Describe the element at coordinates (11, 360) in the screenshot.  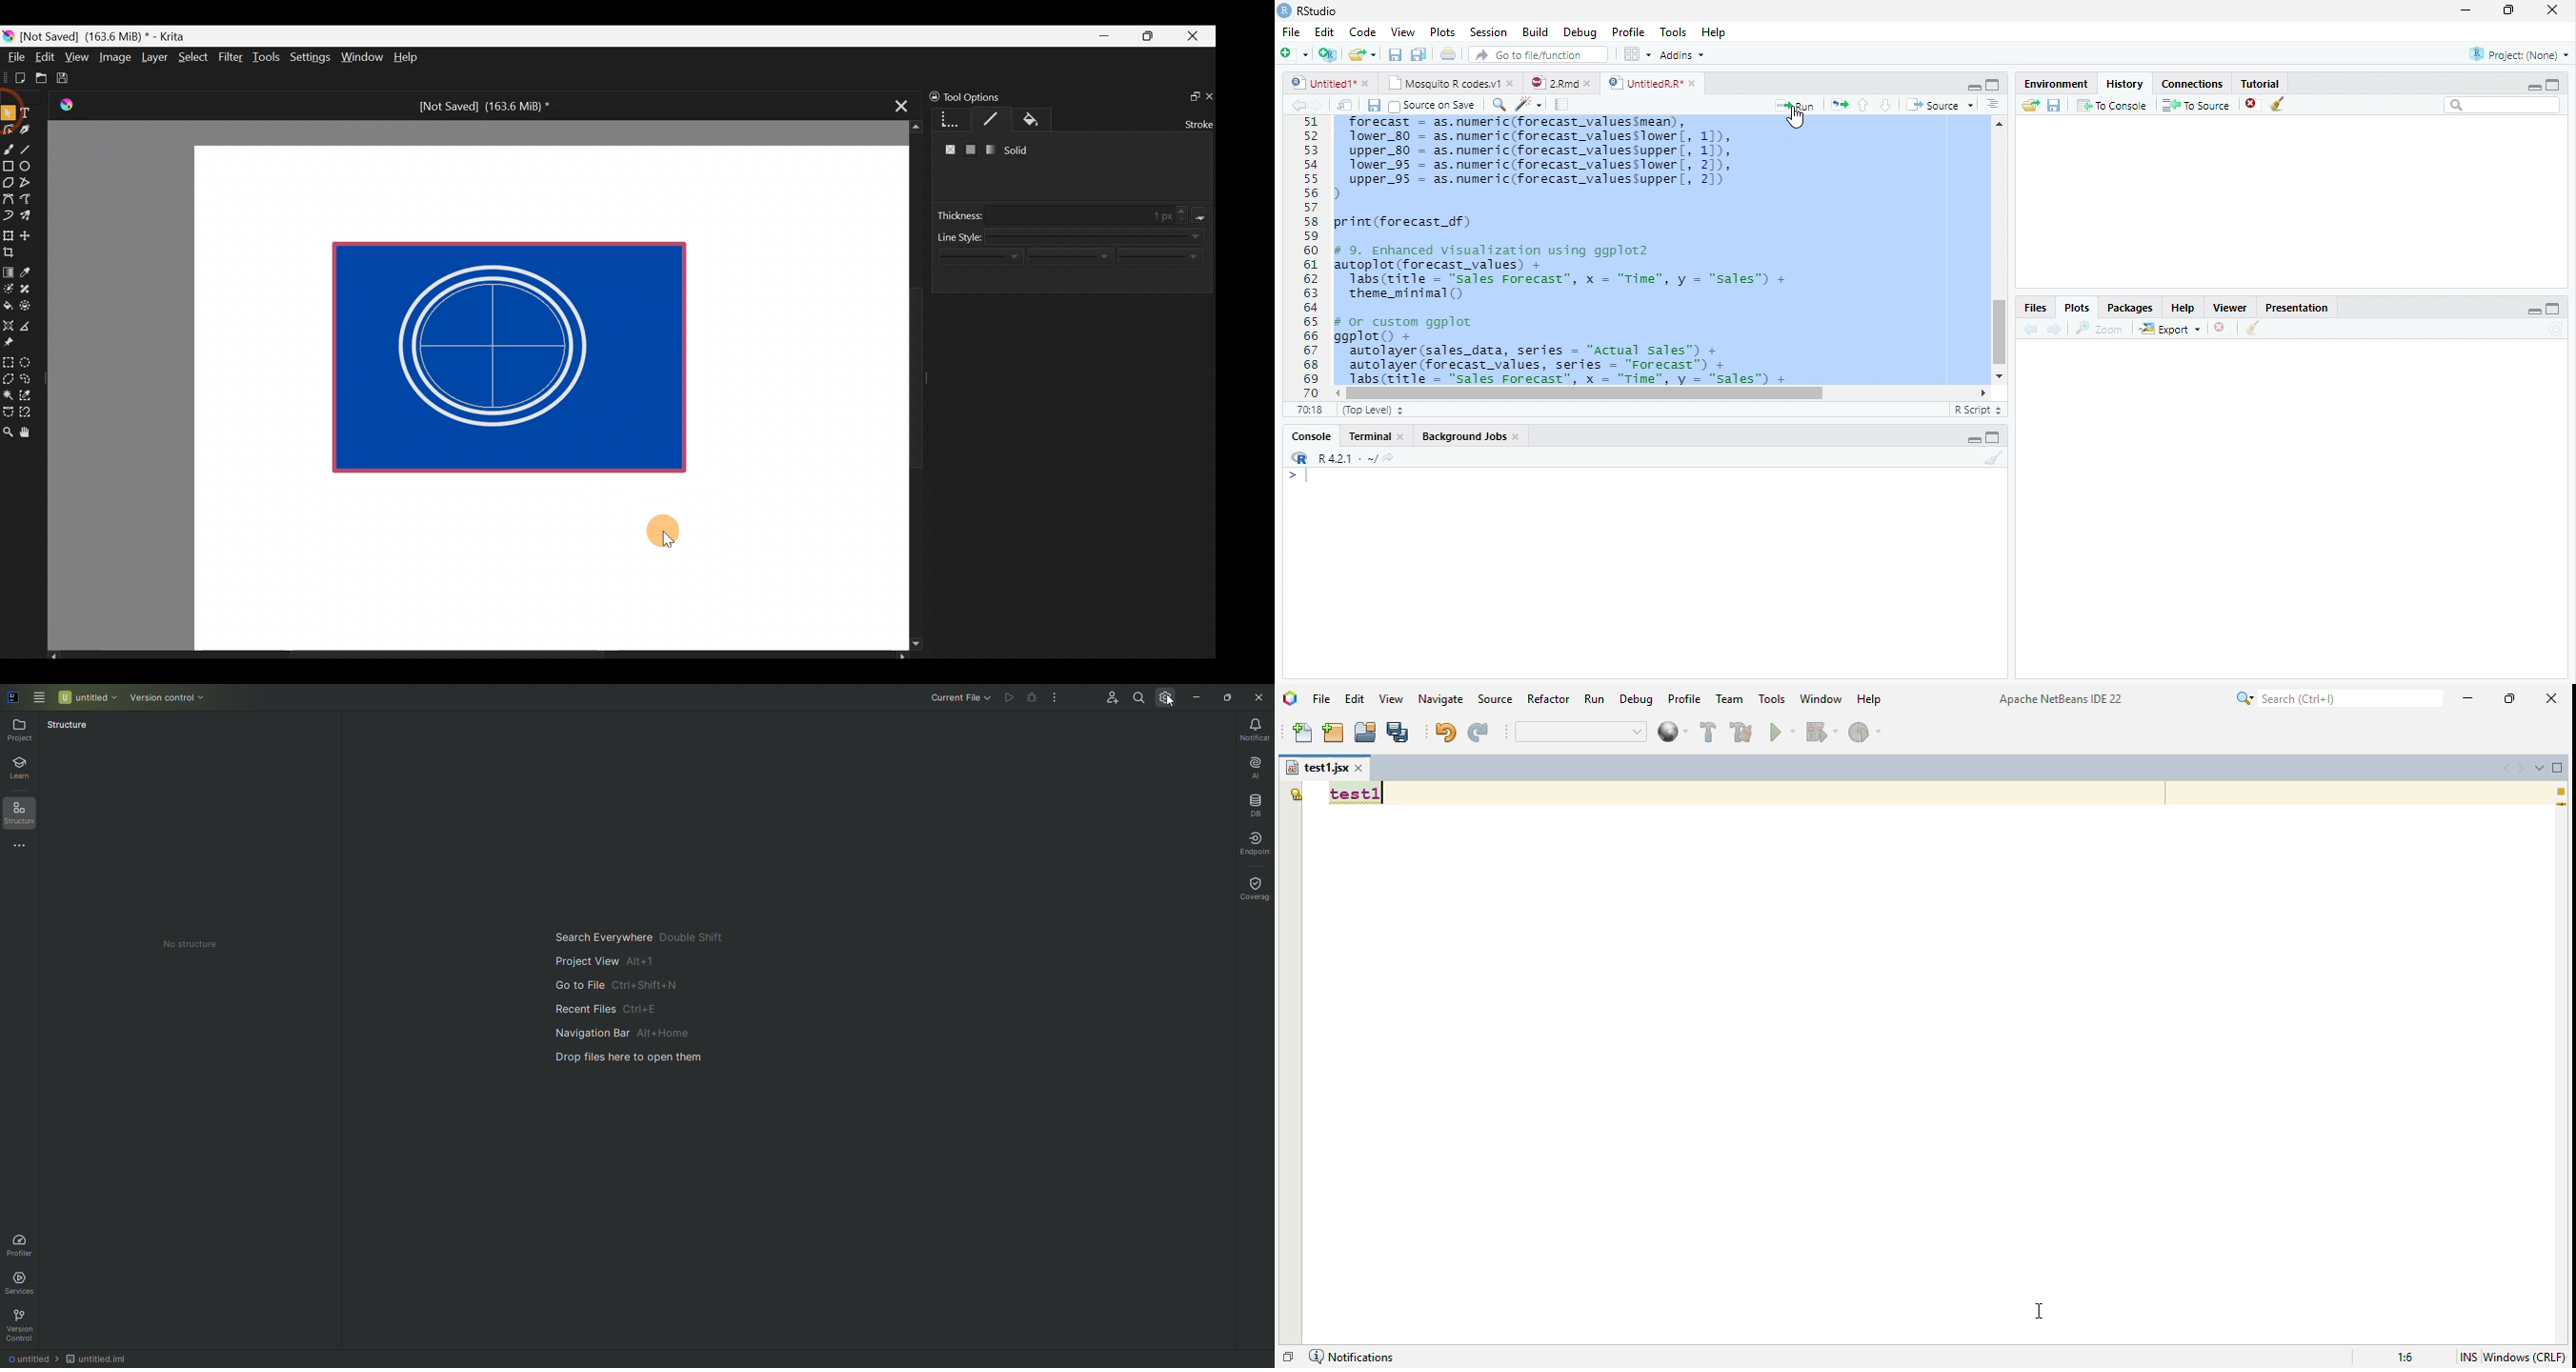
I see `Rectangular selection tool` at that location.